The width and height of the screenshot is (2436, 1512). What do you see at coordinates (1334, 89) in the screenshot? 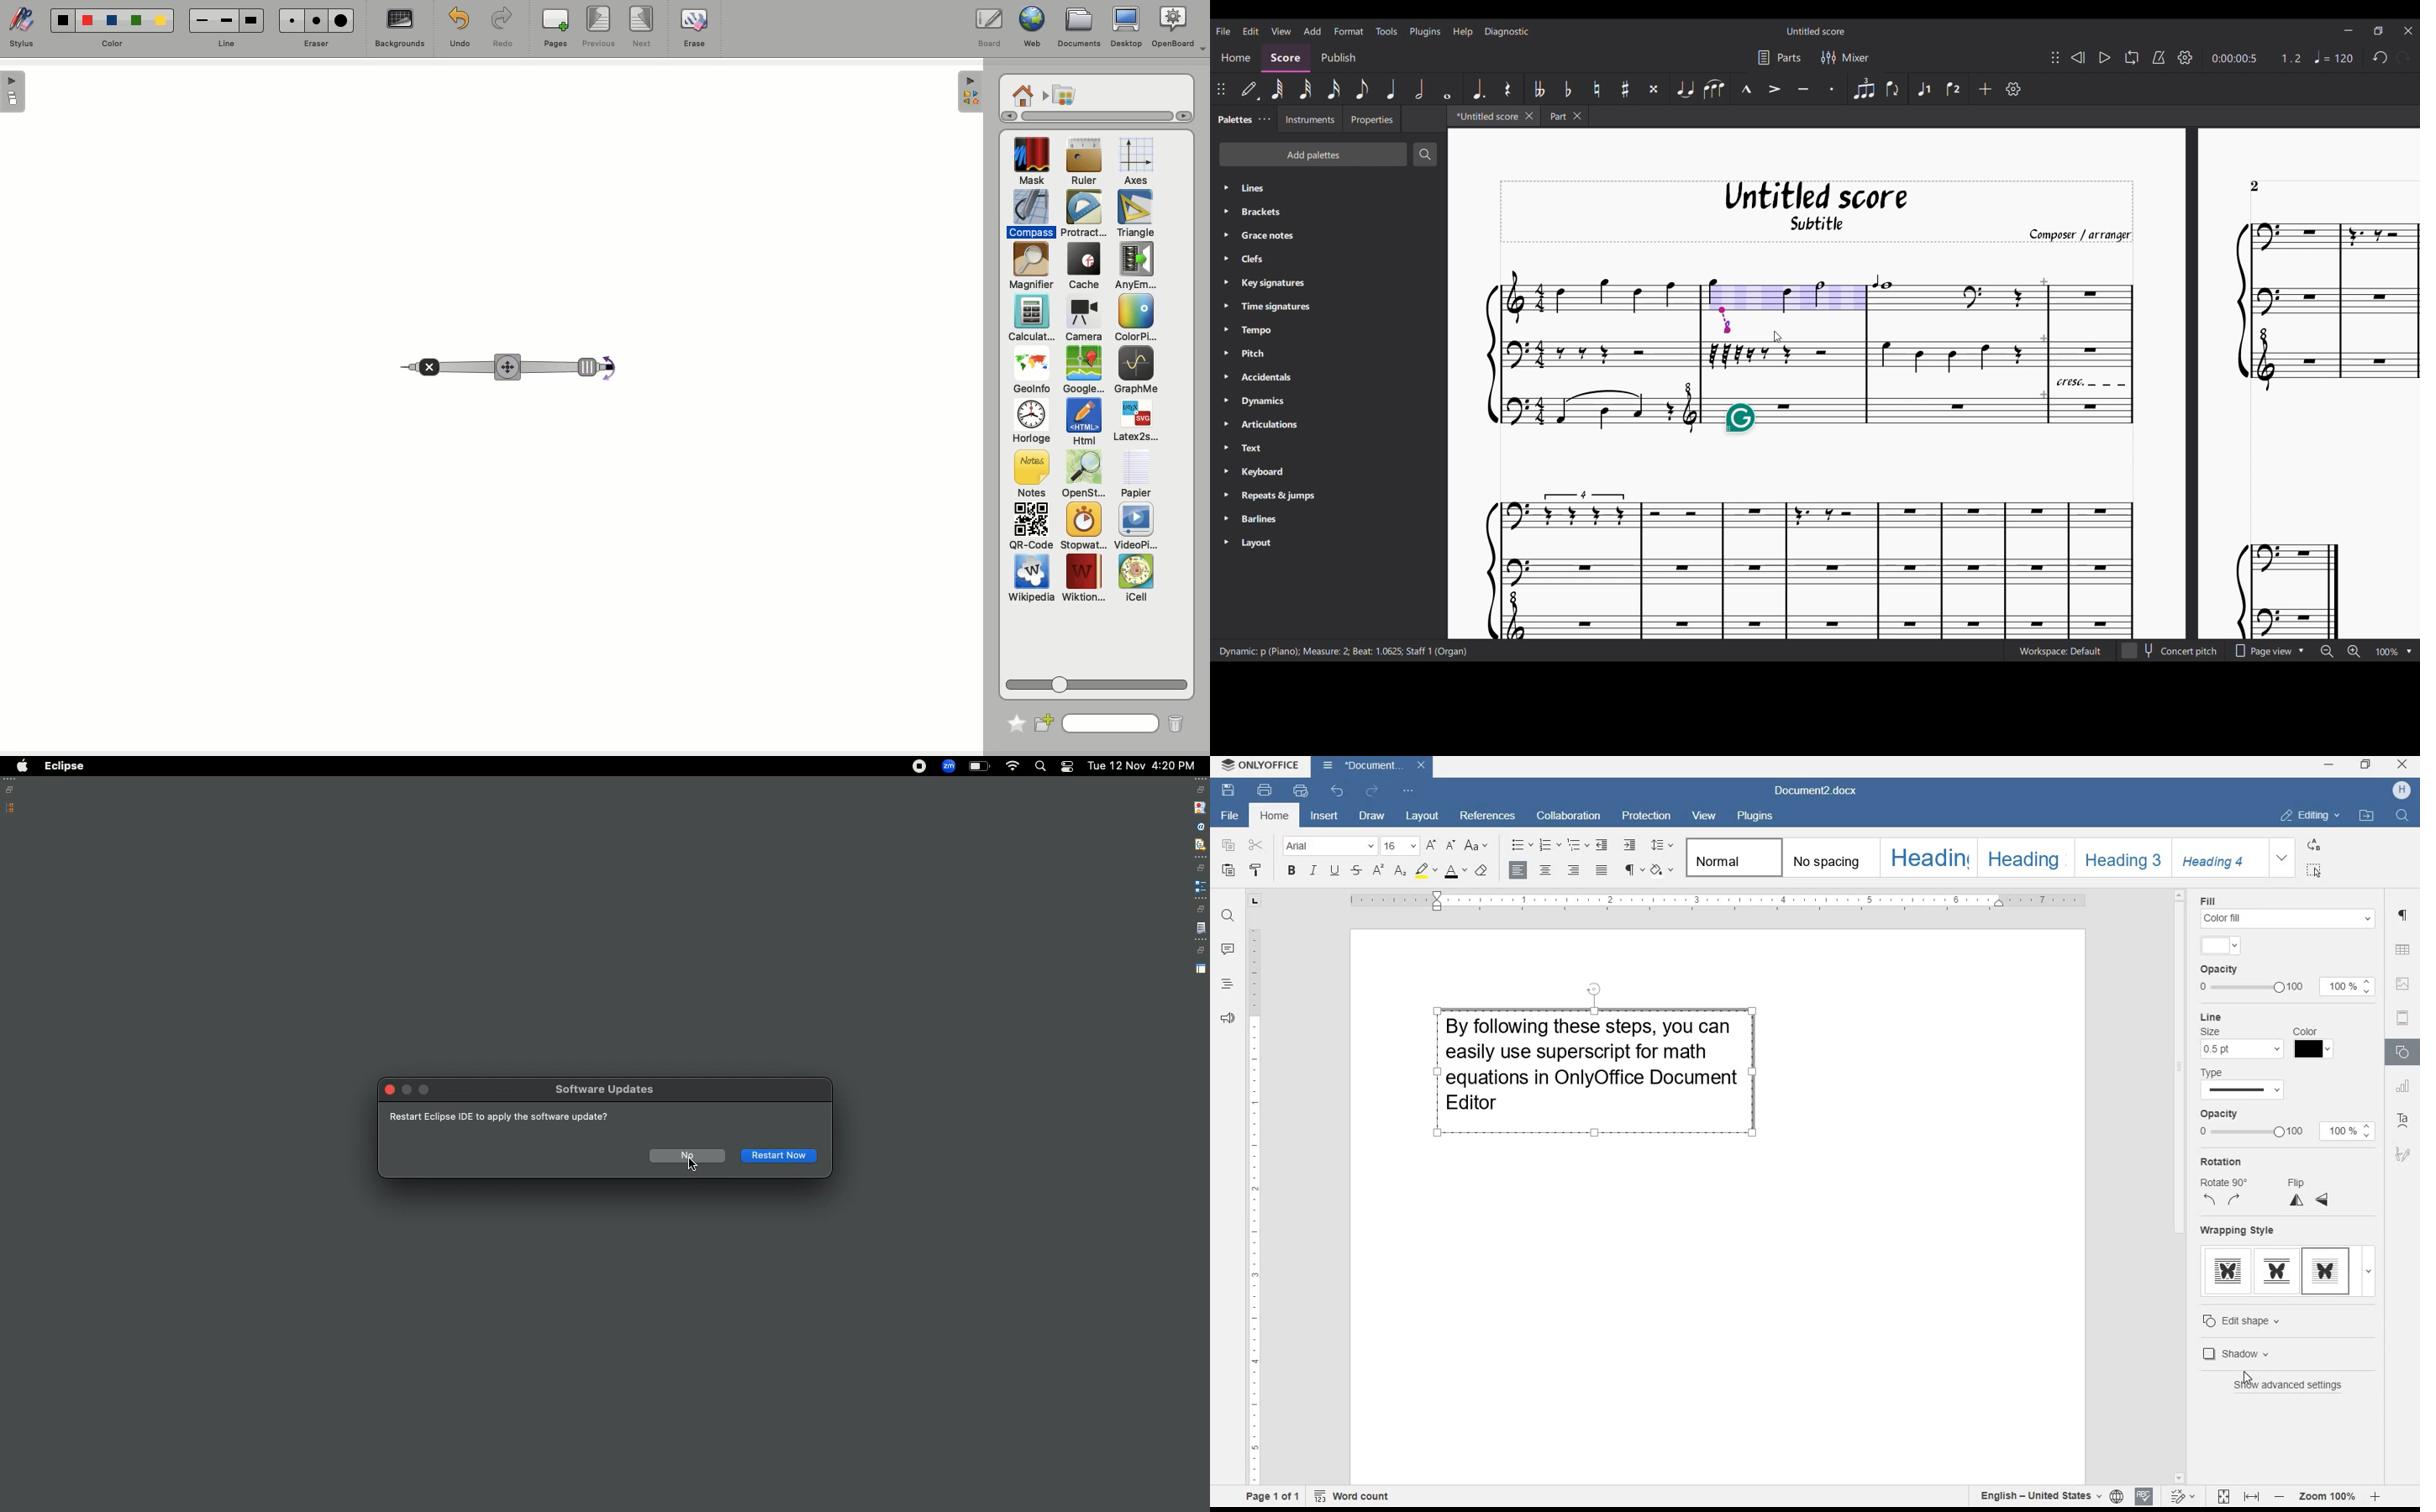
I see `16th note` at bounding box center [1334, 89].